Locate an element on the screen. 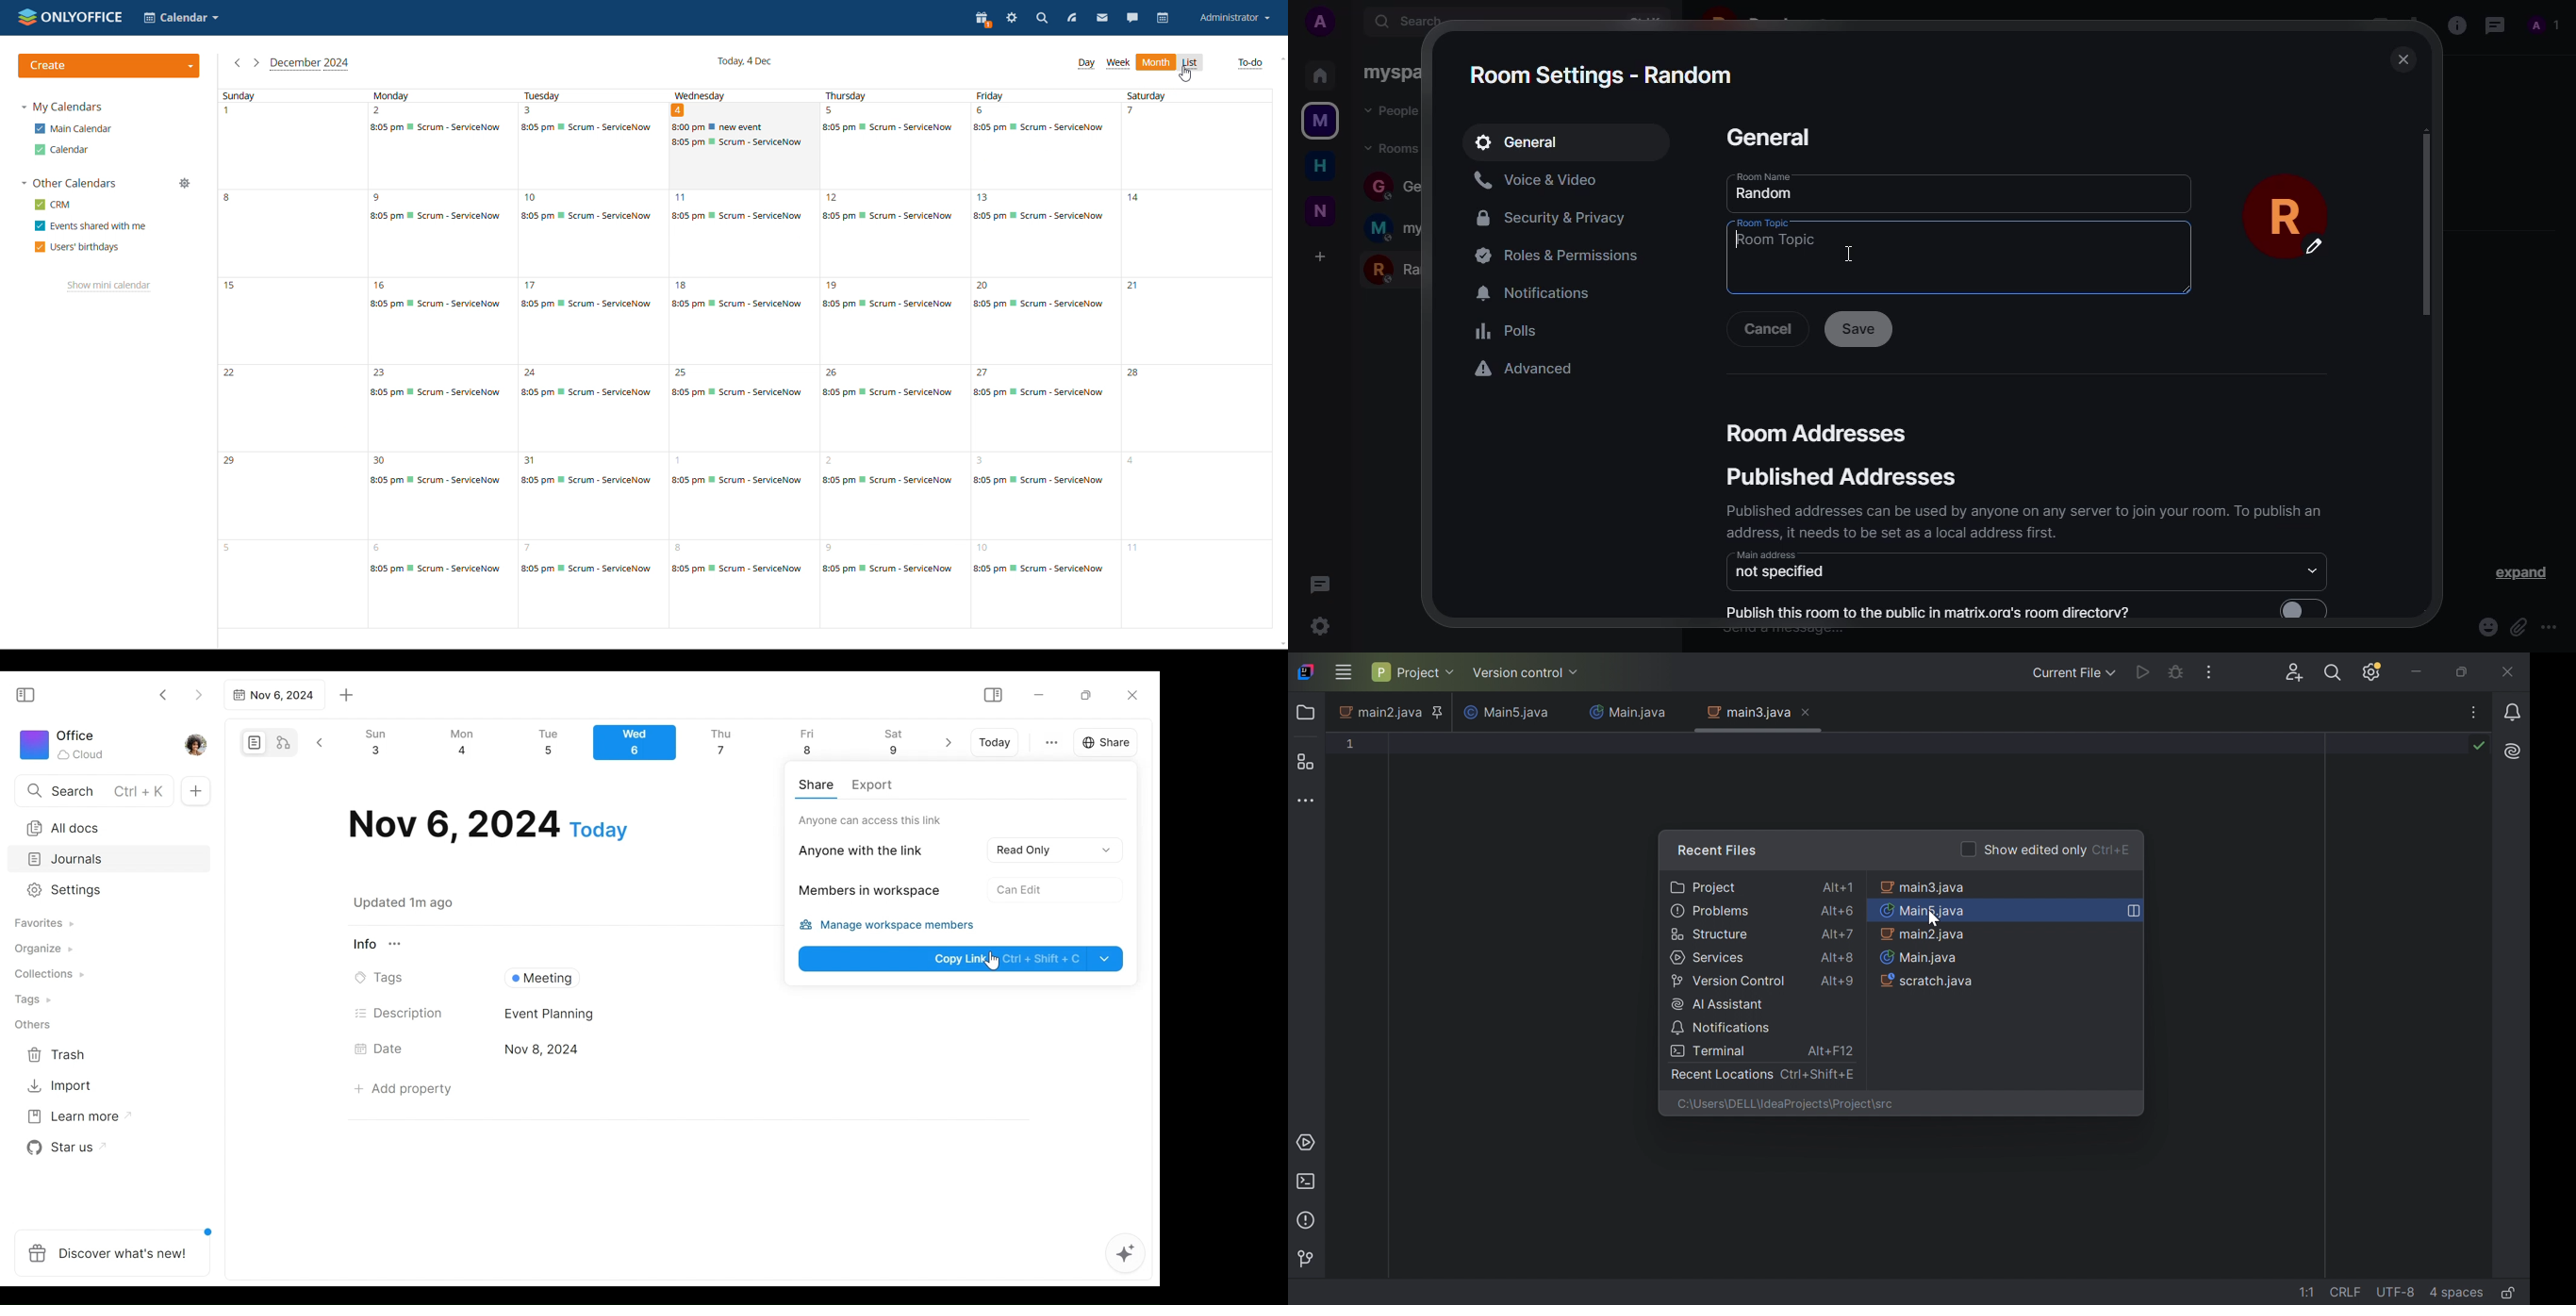  room addresses is located at coordinates (1816, 431).